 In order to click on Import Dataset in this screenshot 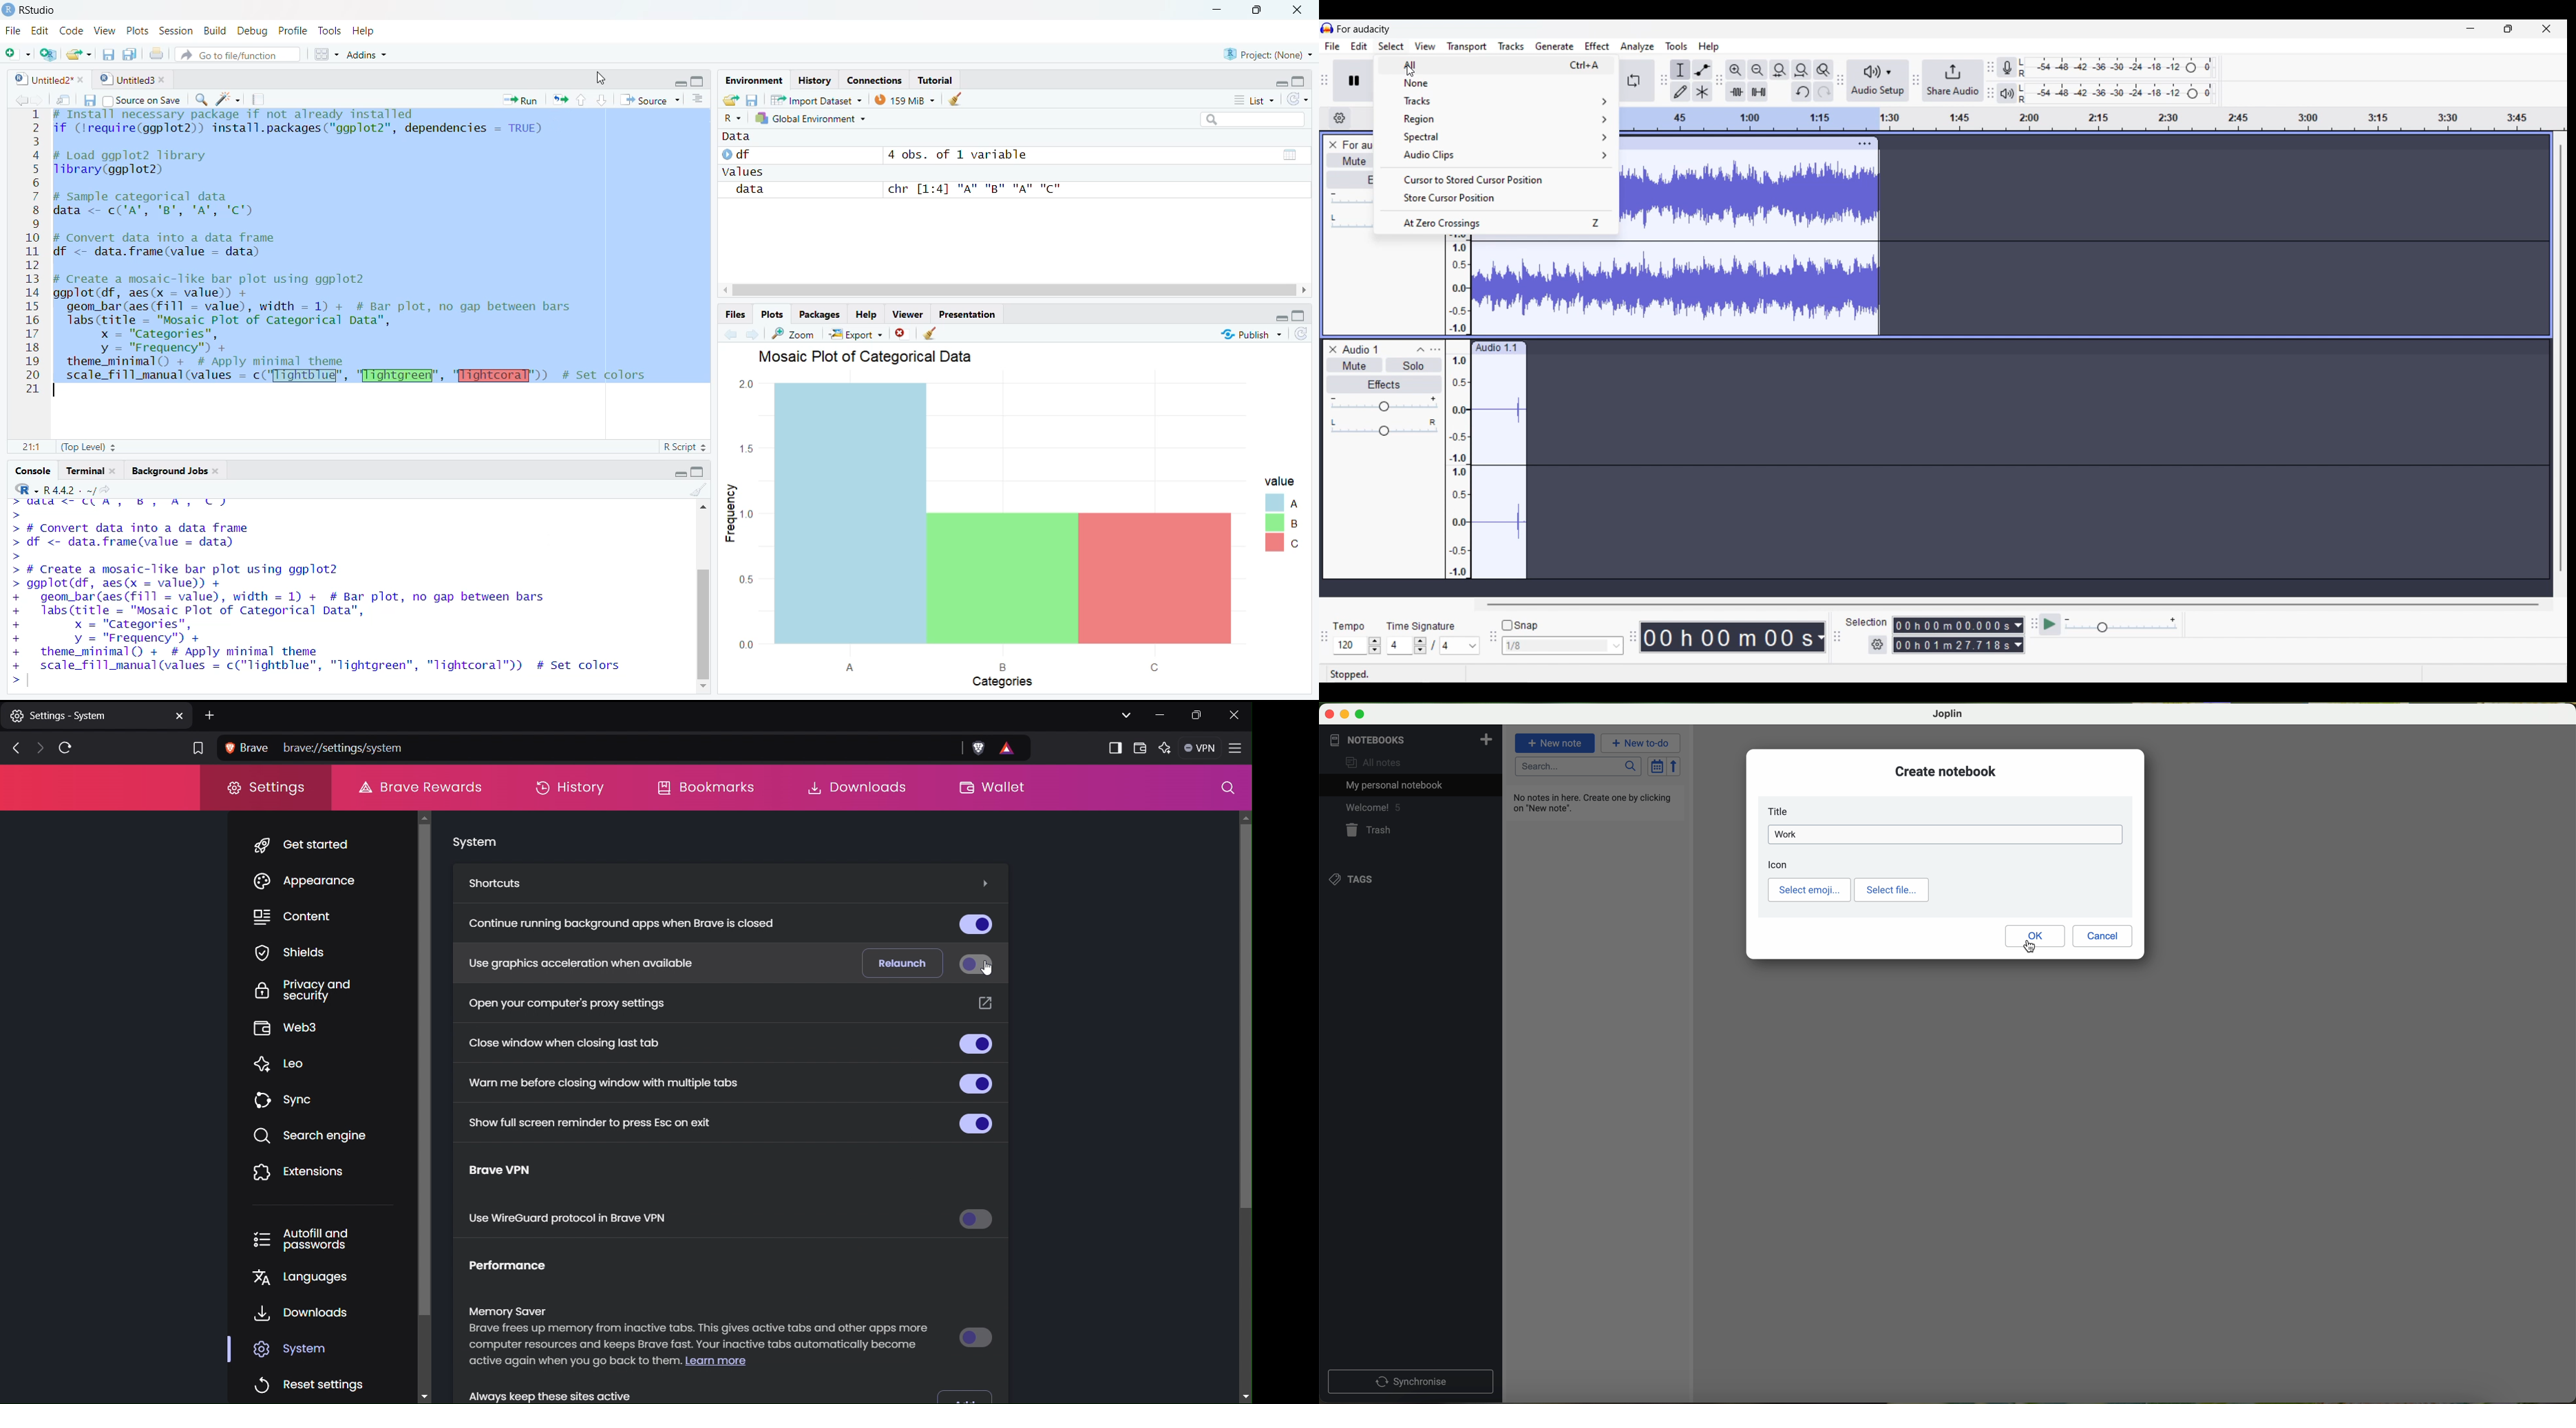, I will do `click(816, 100)`.